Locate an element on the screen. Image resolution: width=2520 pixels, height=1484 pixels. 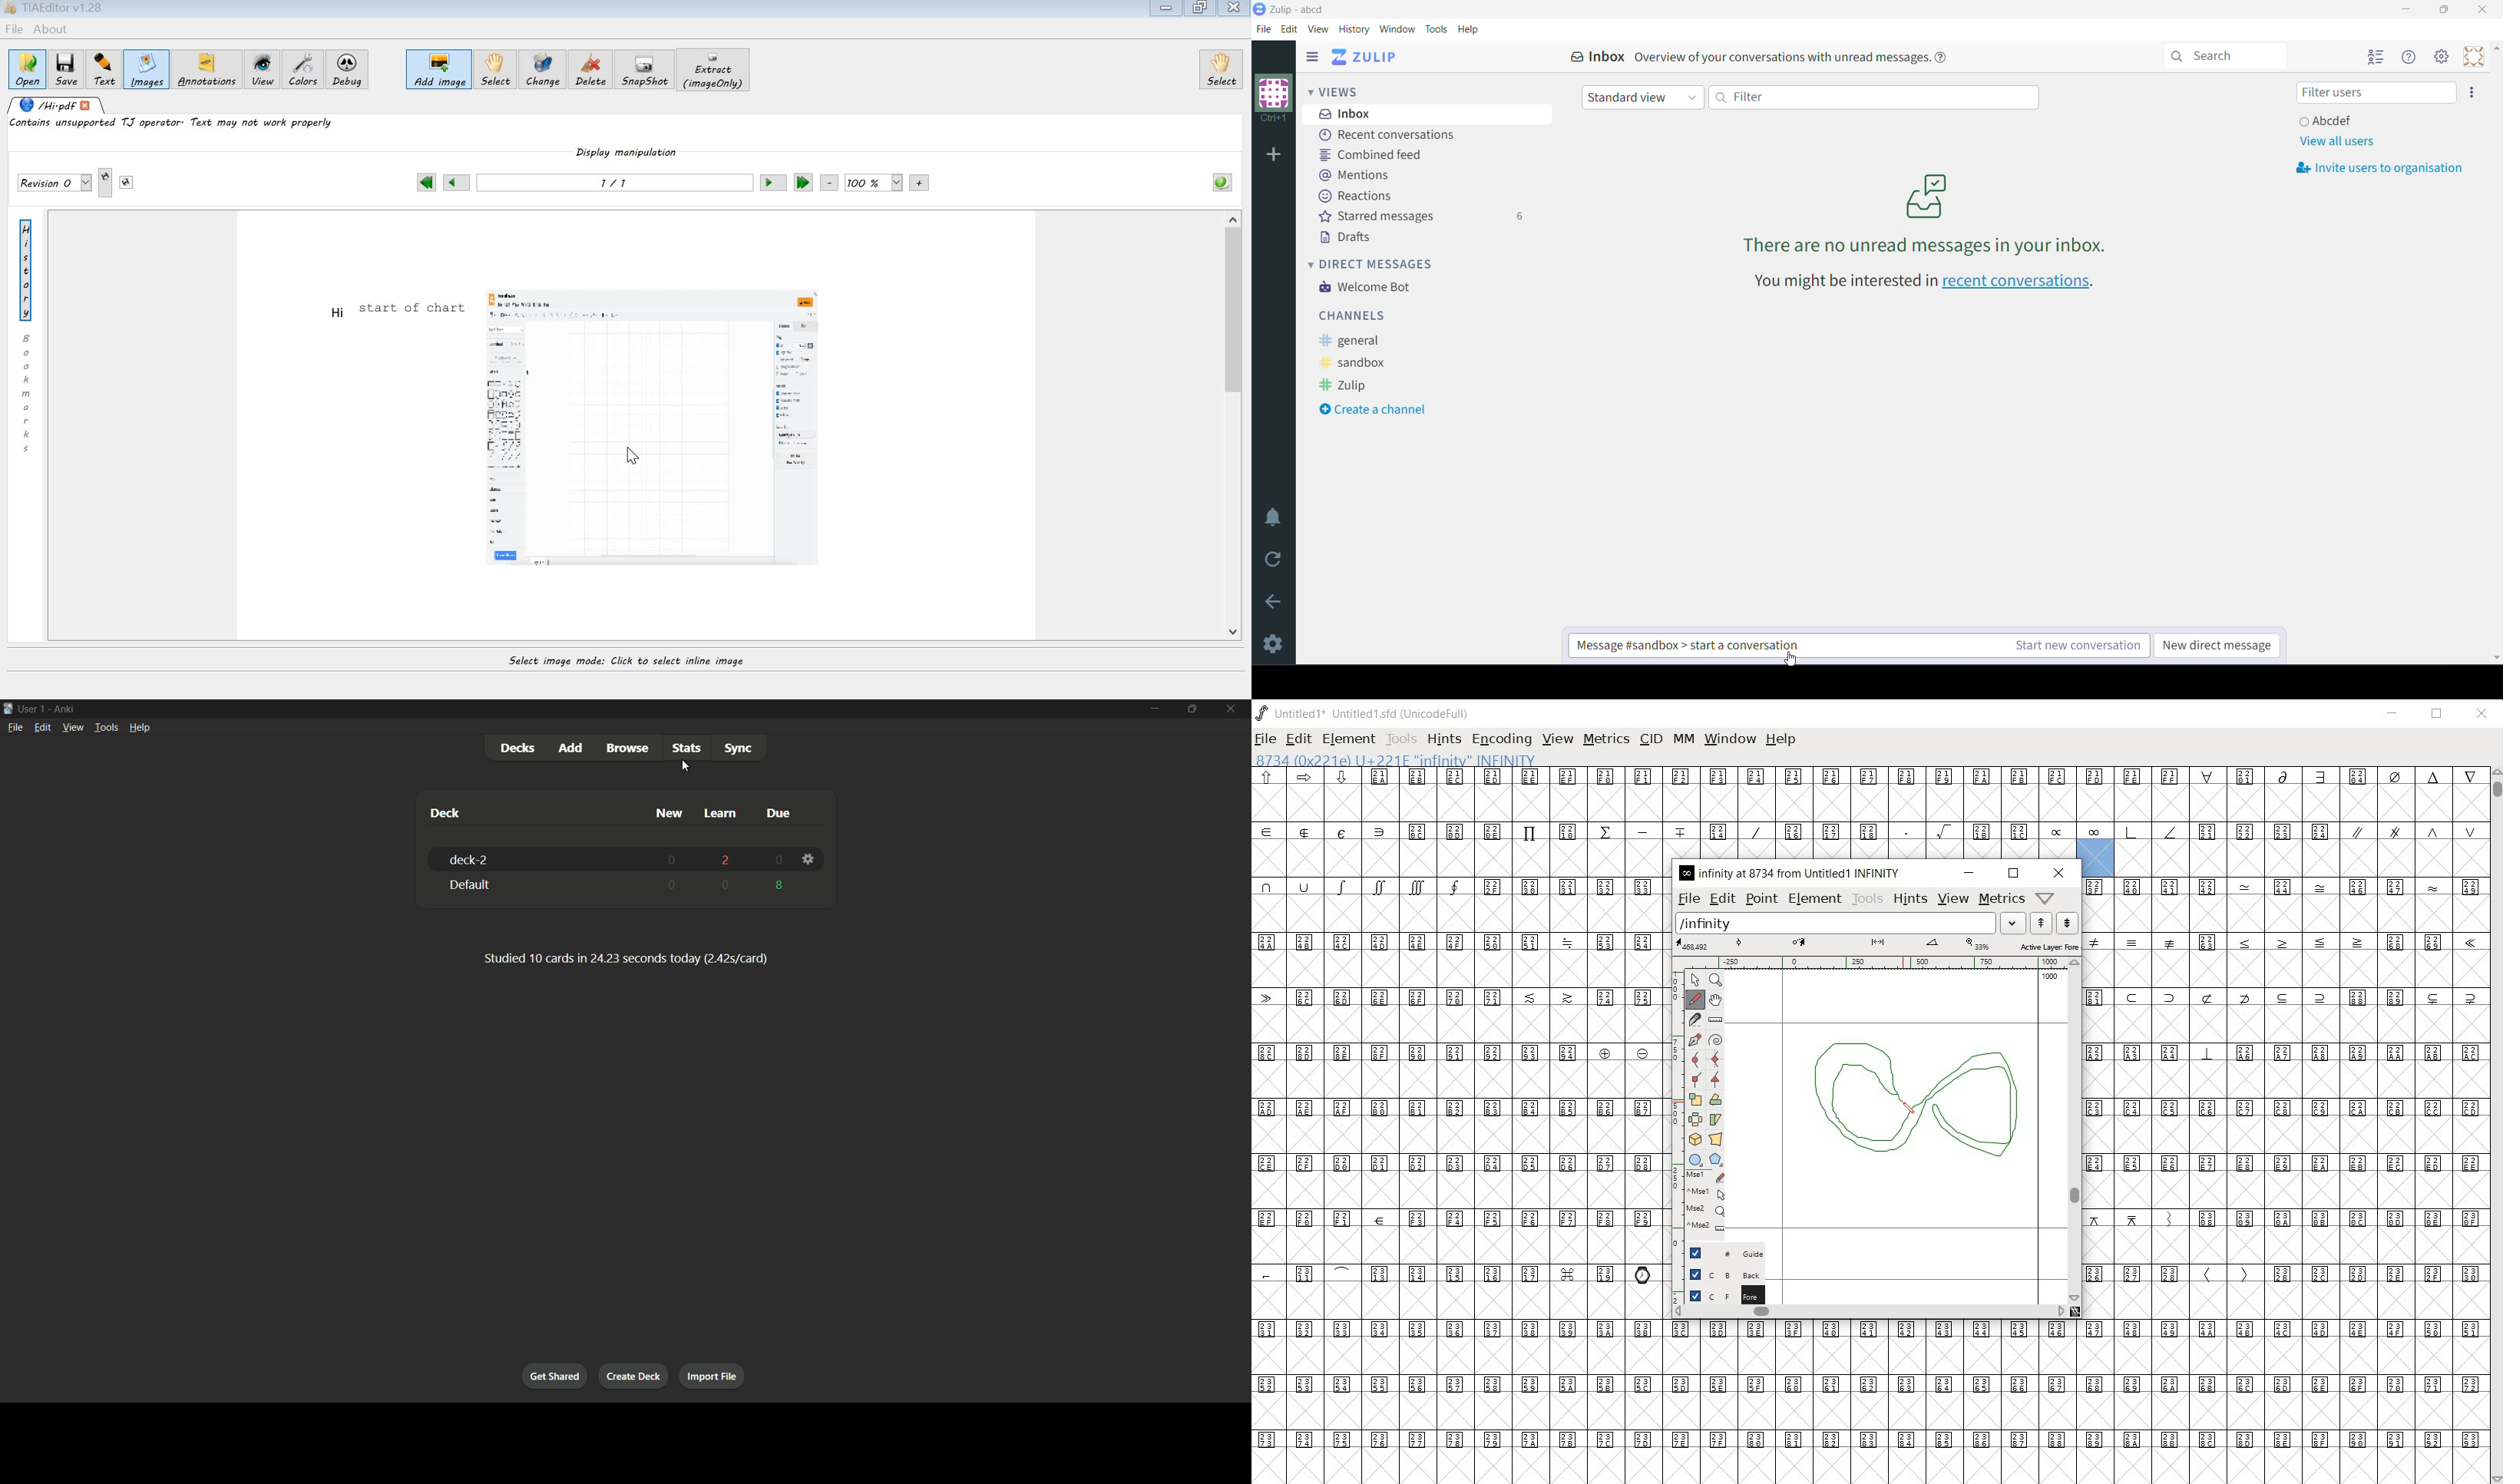
skew the selection is located at coordinates (1715, 1119).